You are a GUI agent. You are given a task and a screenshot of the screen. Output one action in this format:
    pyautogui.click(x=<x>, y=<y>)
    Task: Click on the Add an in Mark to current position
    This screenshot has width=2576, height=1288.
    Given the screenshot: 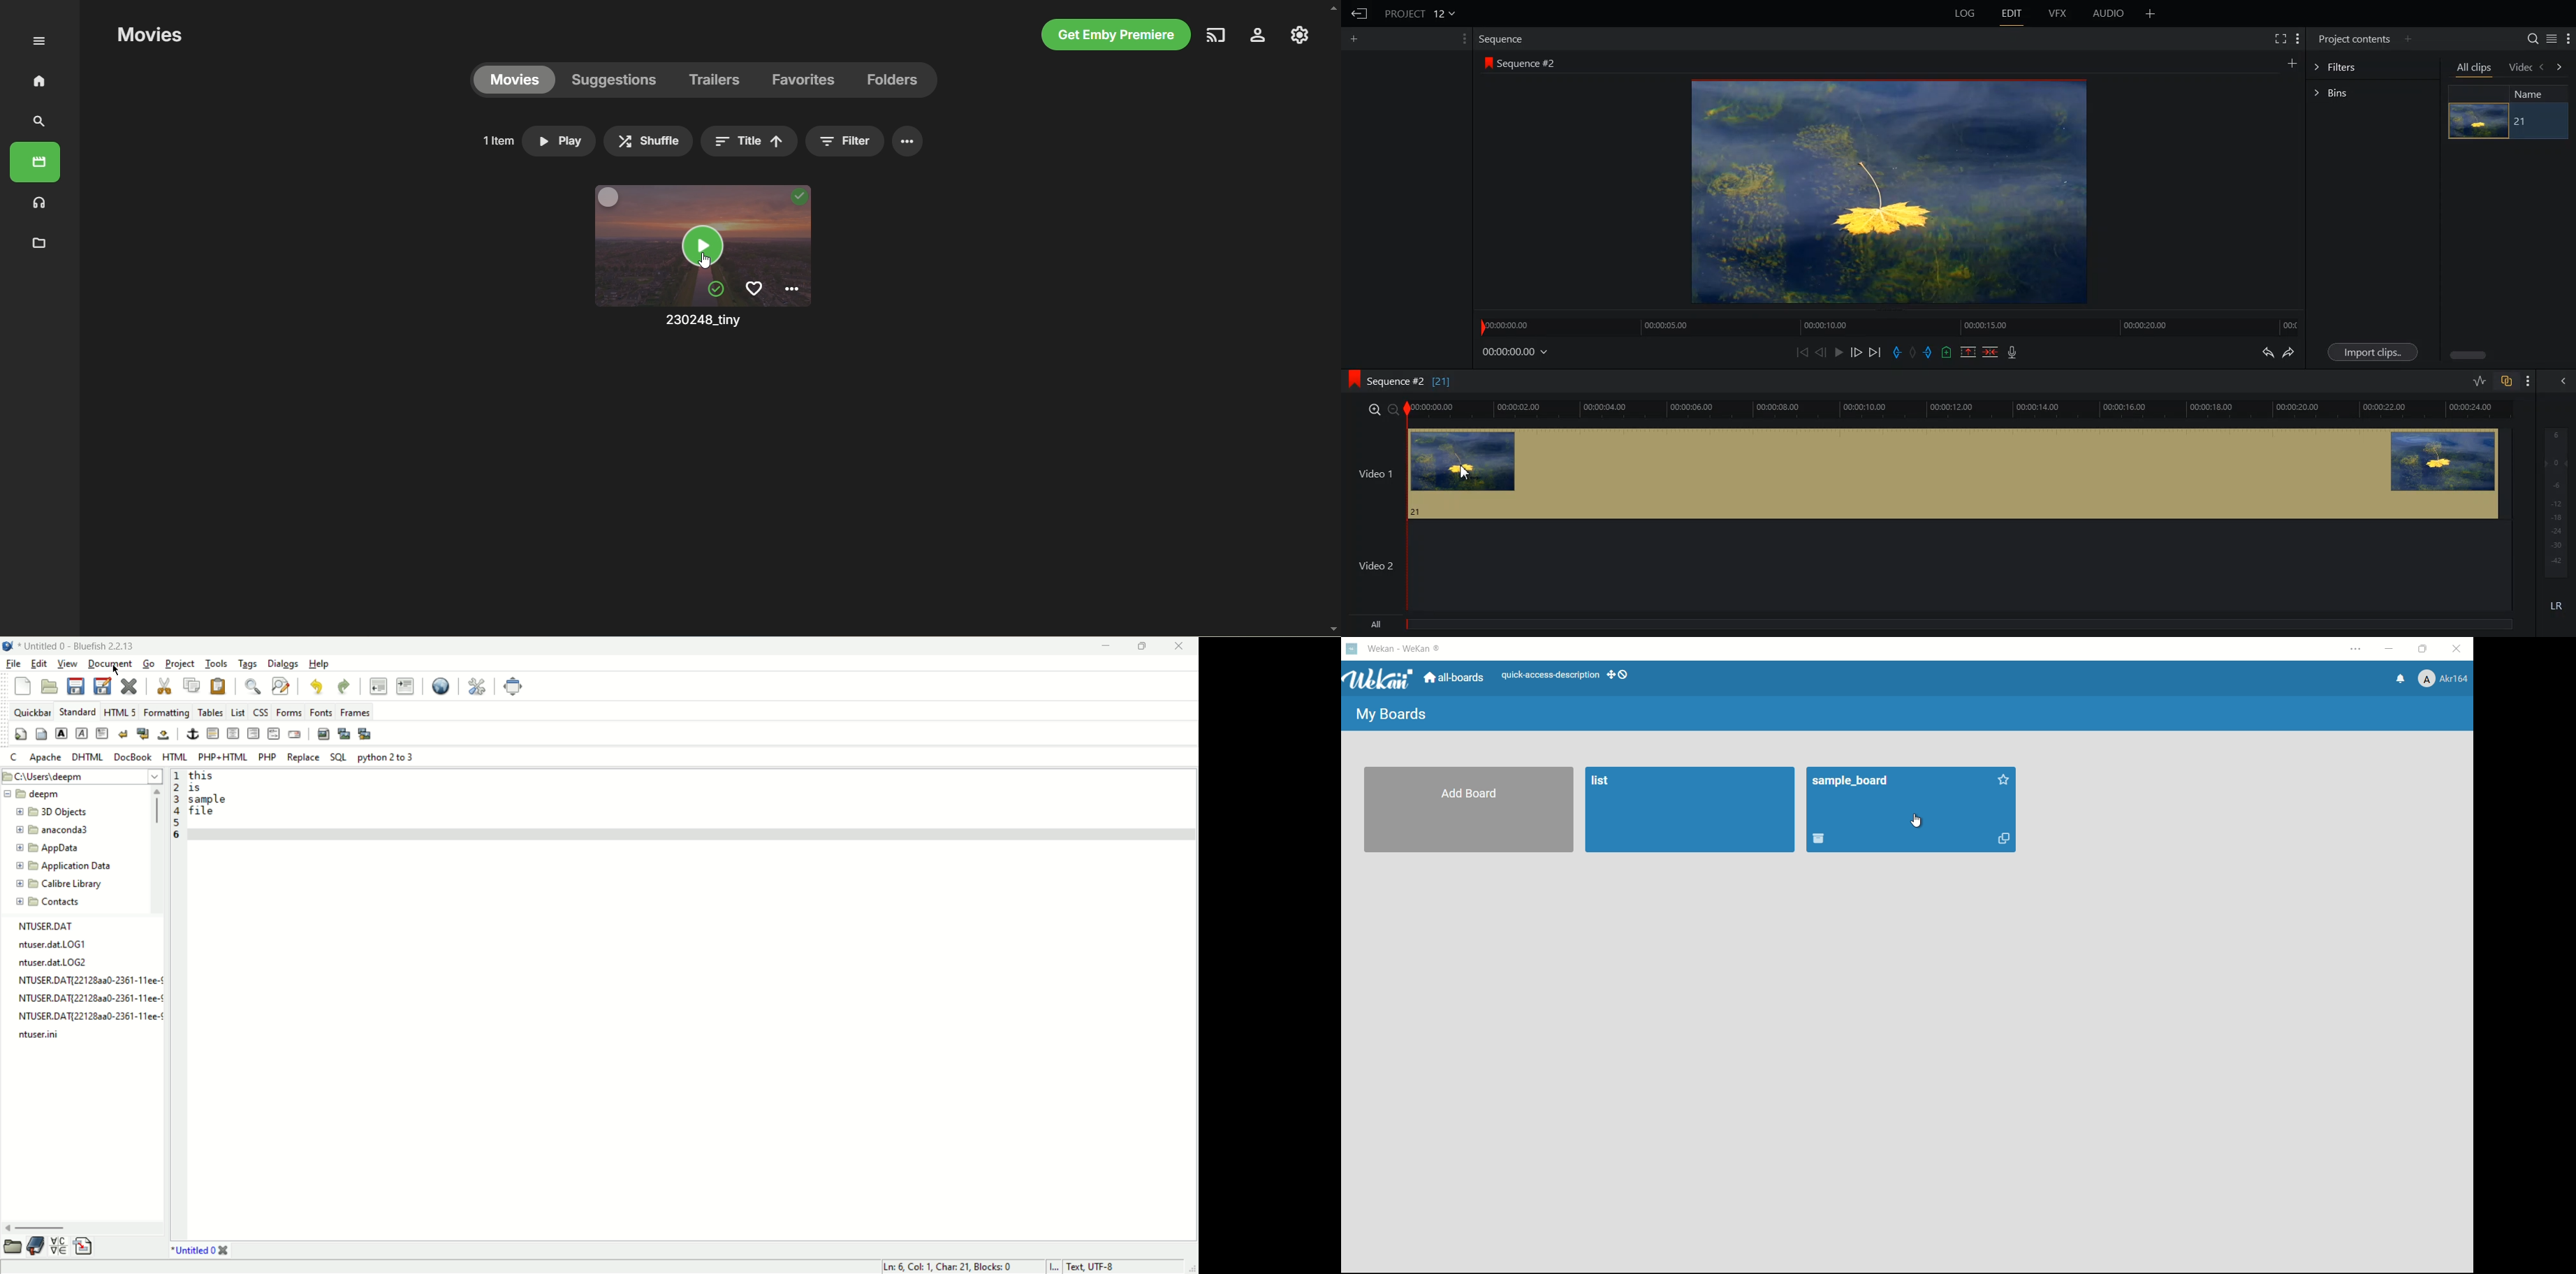 What is the action you would take?
    pyautogui.click(x=1897, y=352)
    